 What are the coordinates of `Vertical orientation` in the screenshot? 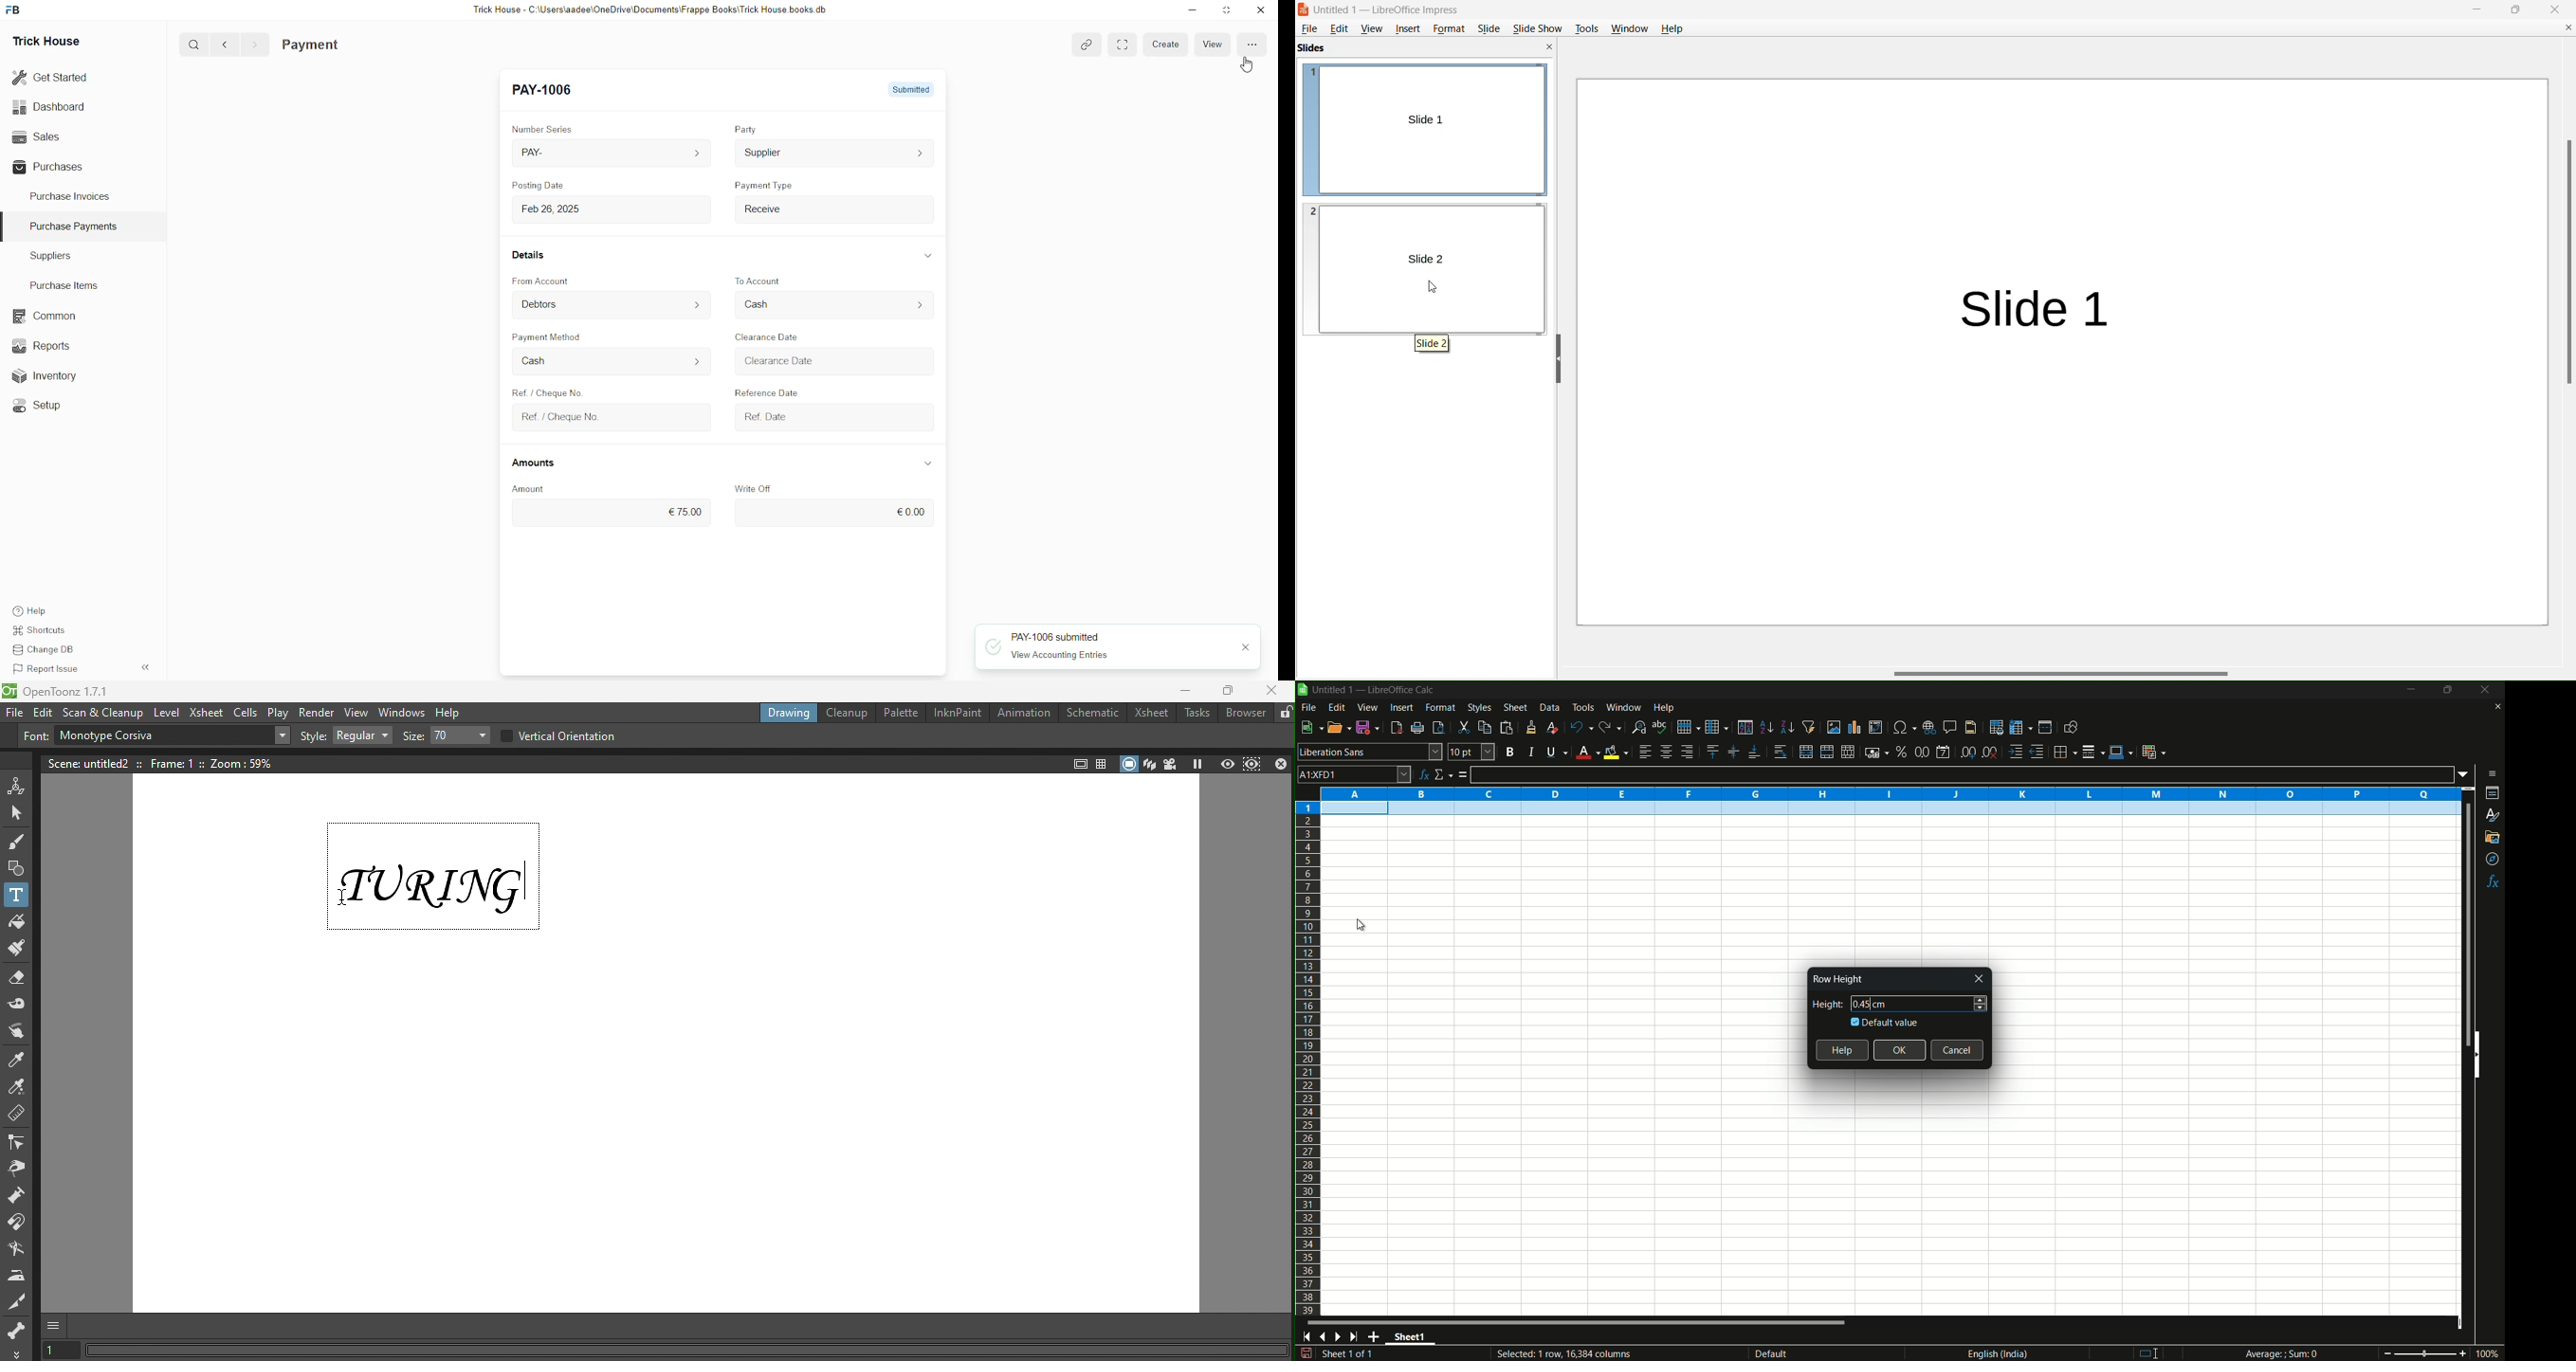 It's located at (564, 735).